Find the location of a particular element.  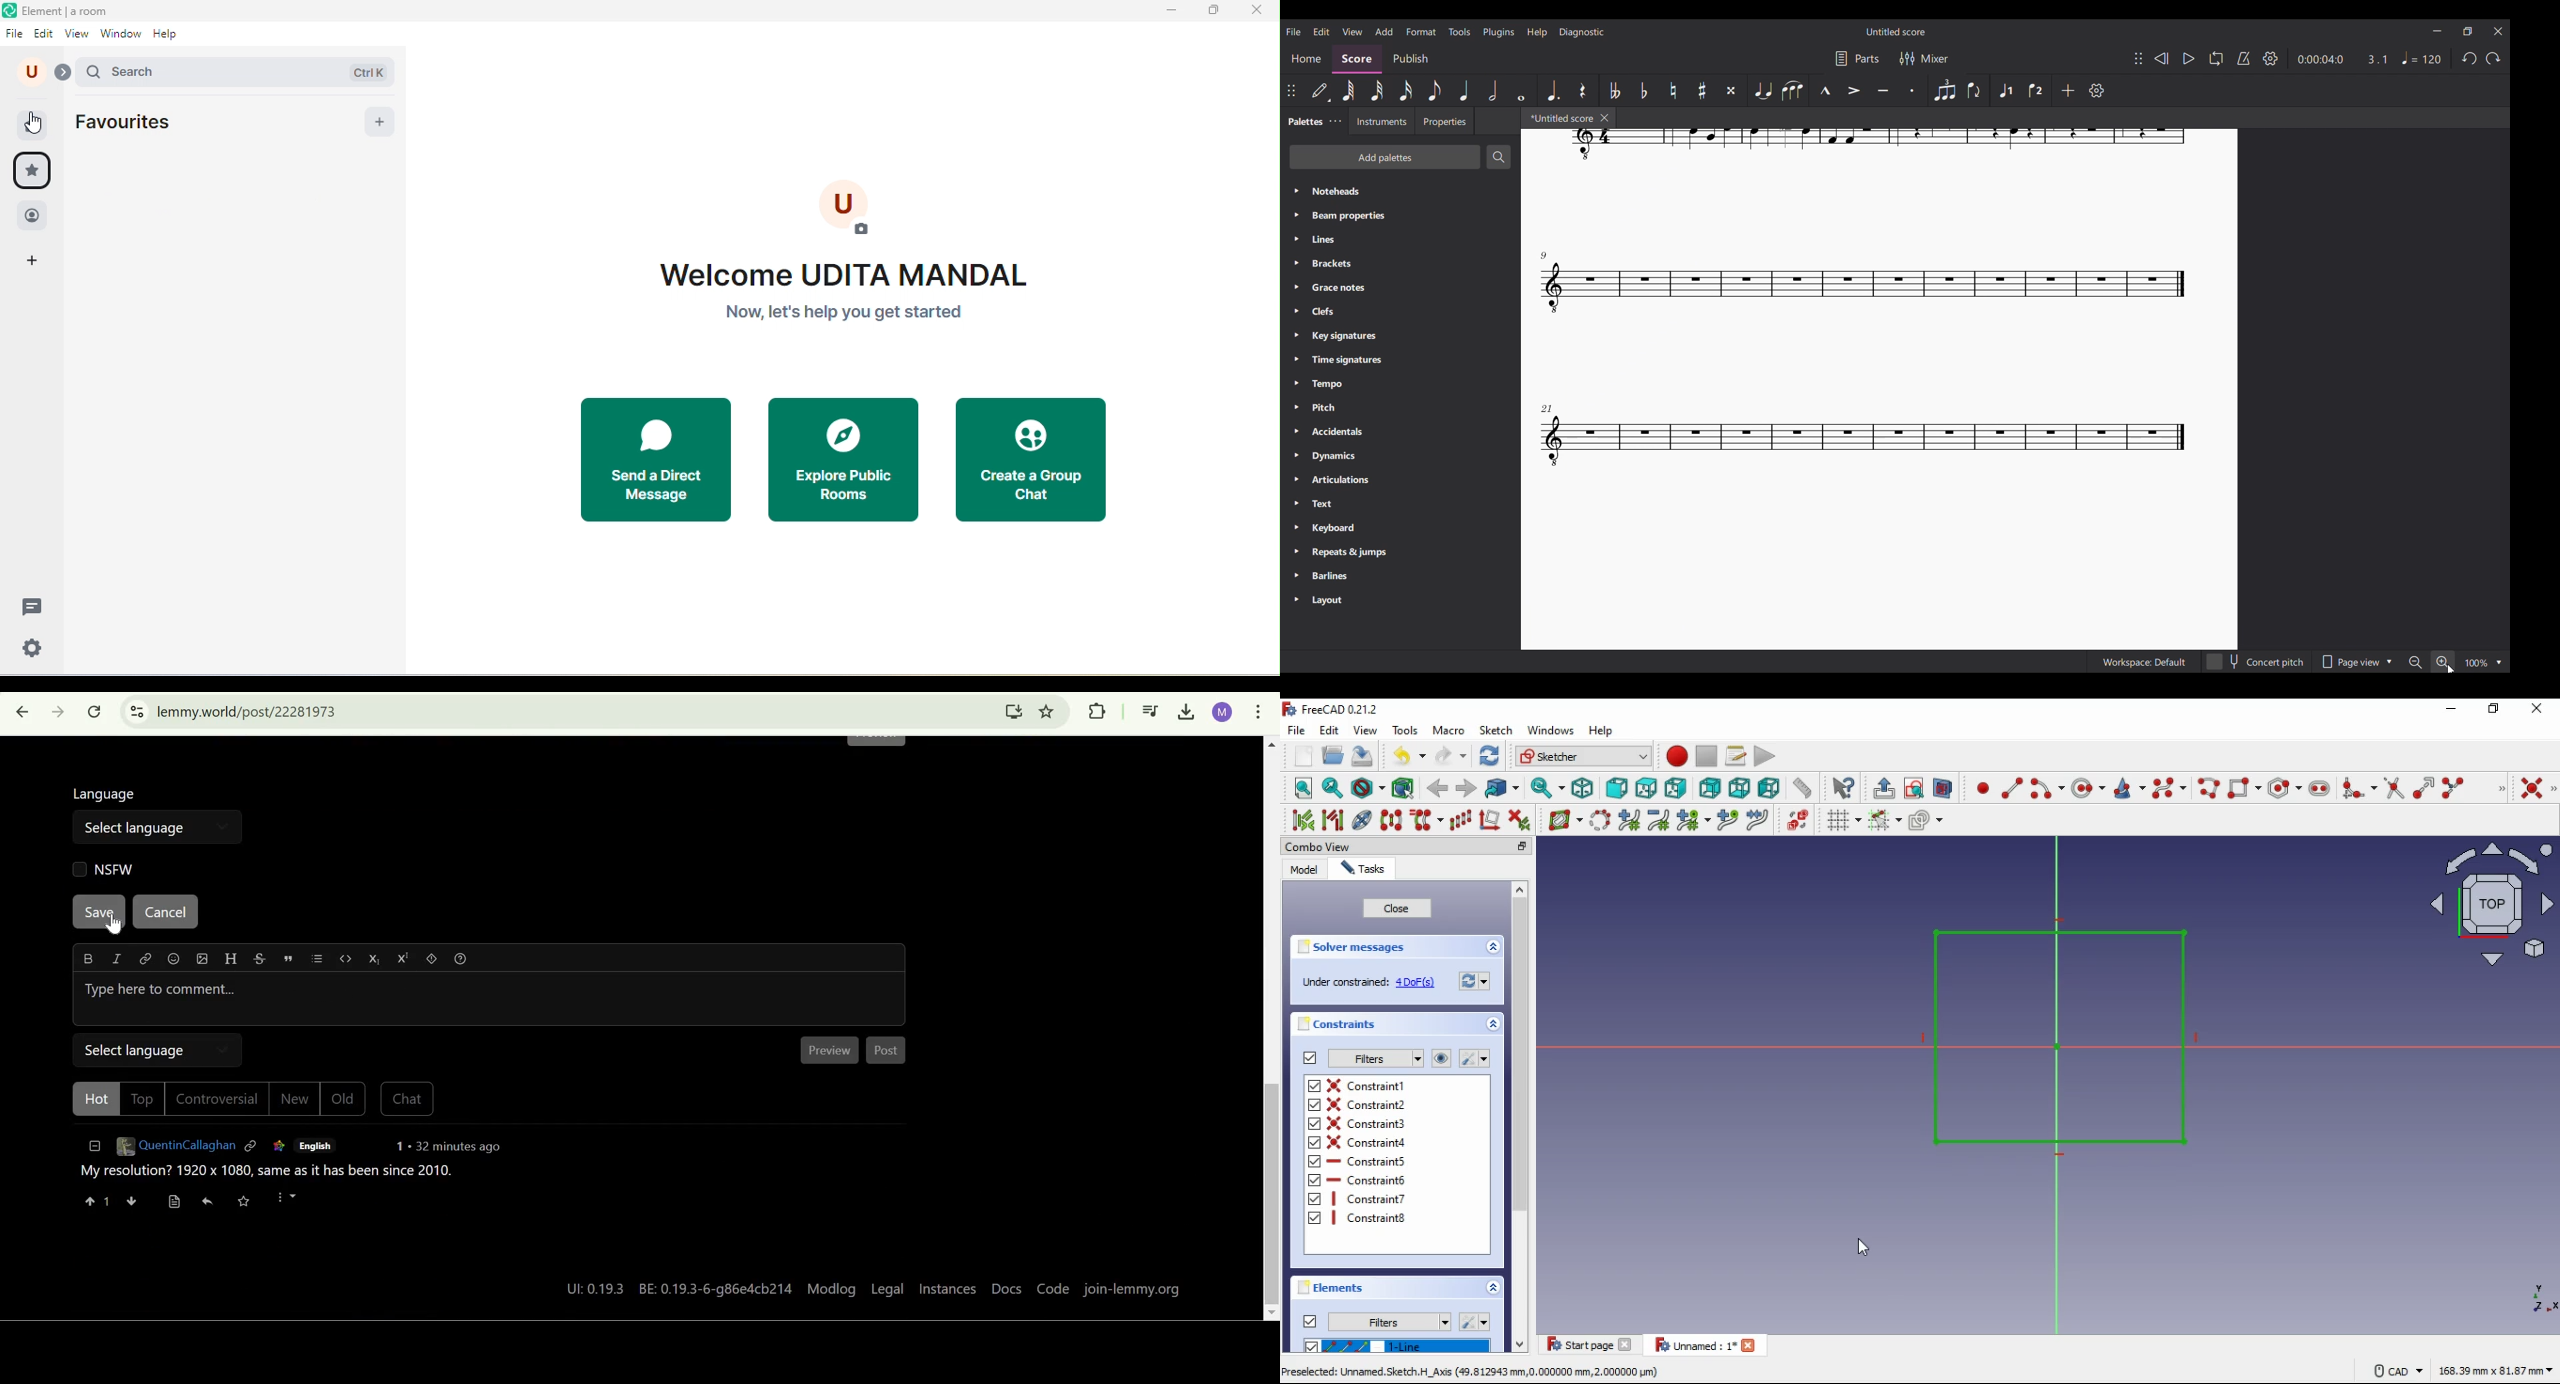

on/off elements is located at coordinates (1310, 1321).